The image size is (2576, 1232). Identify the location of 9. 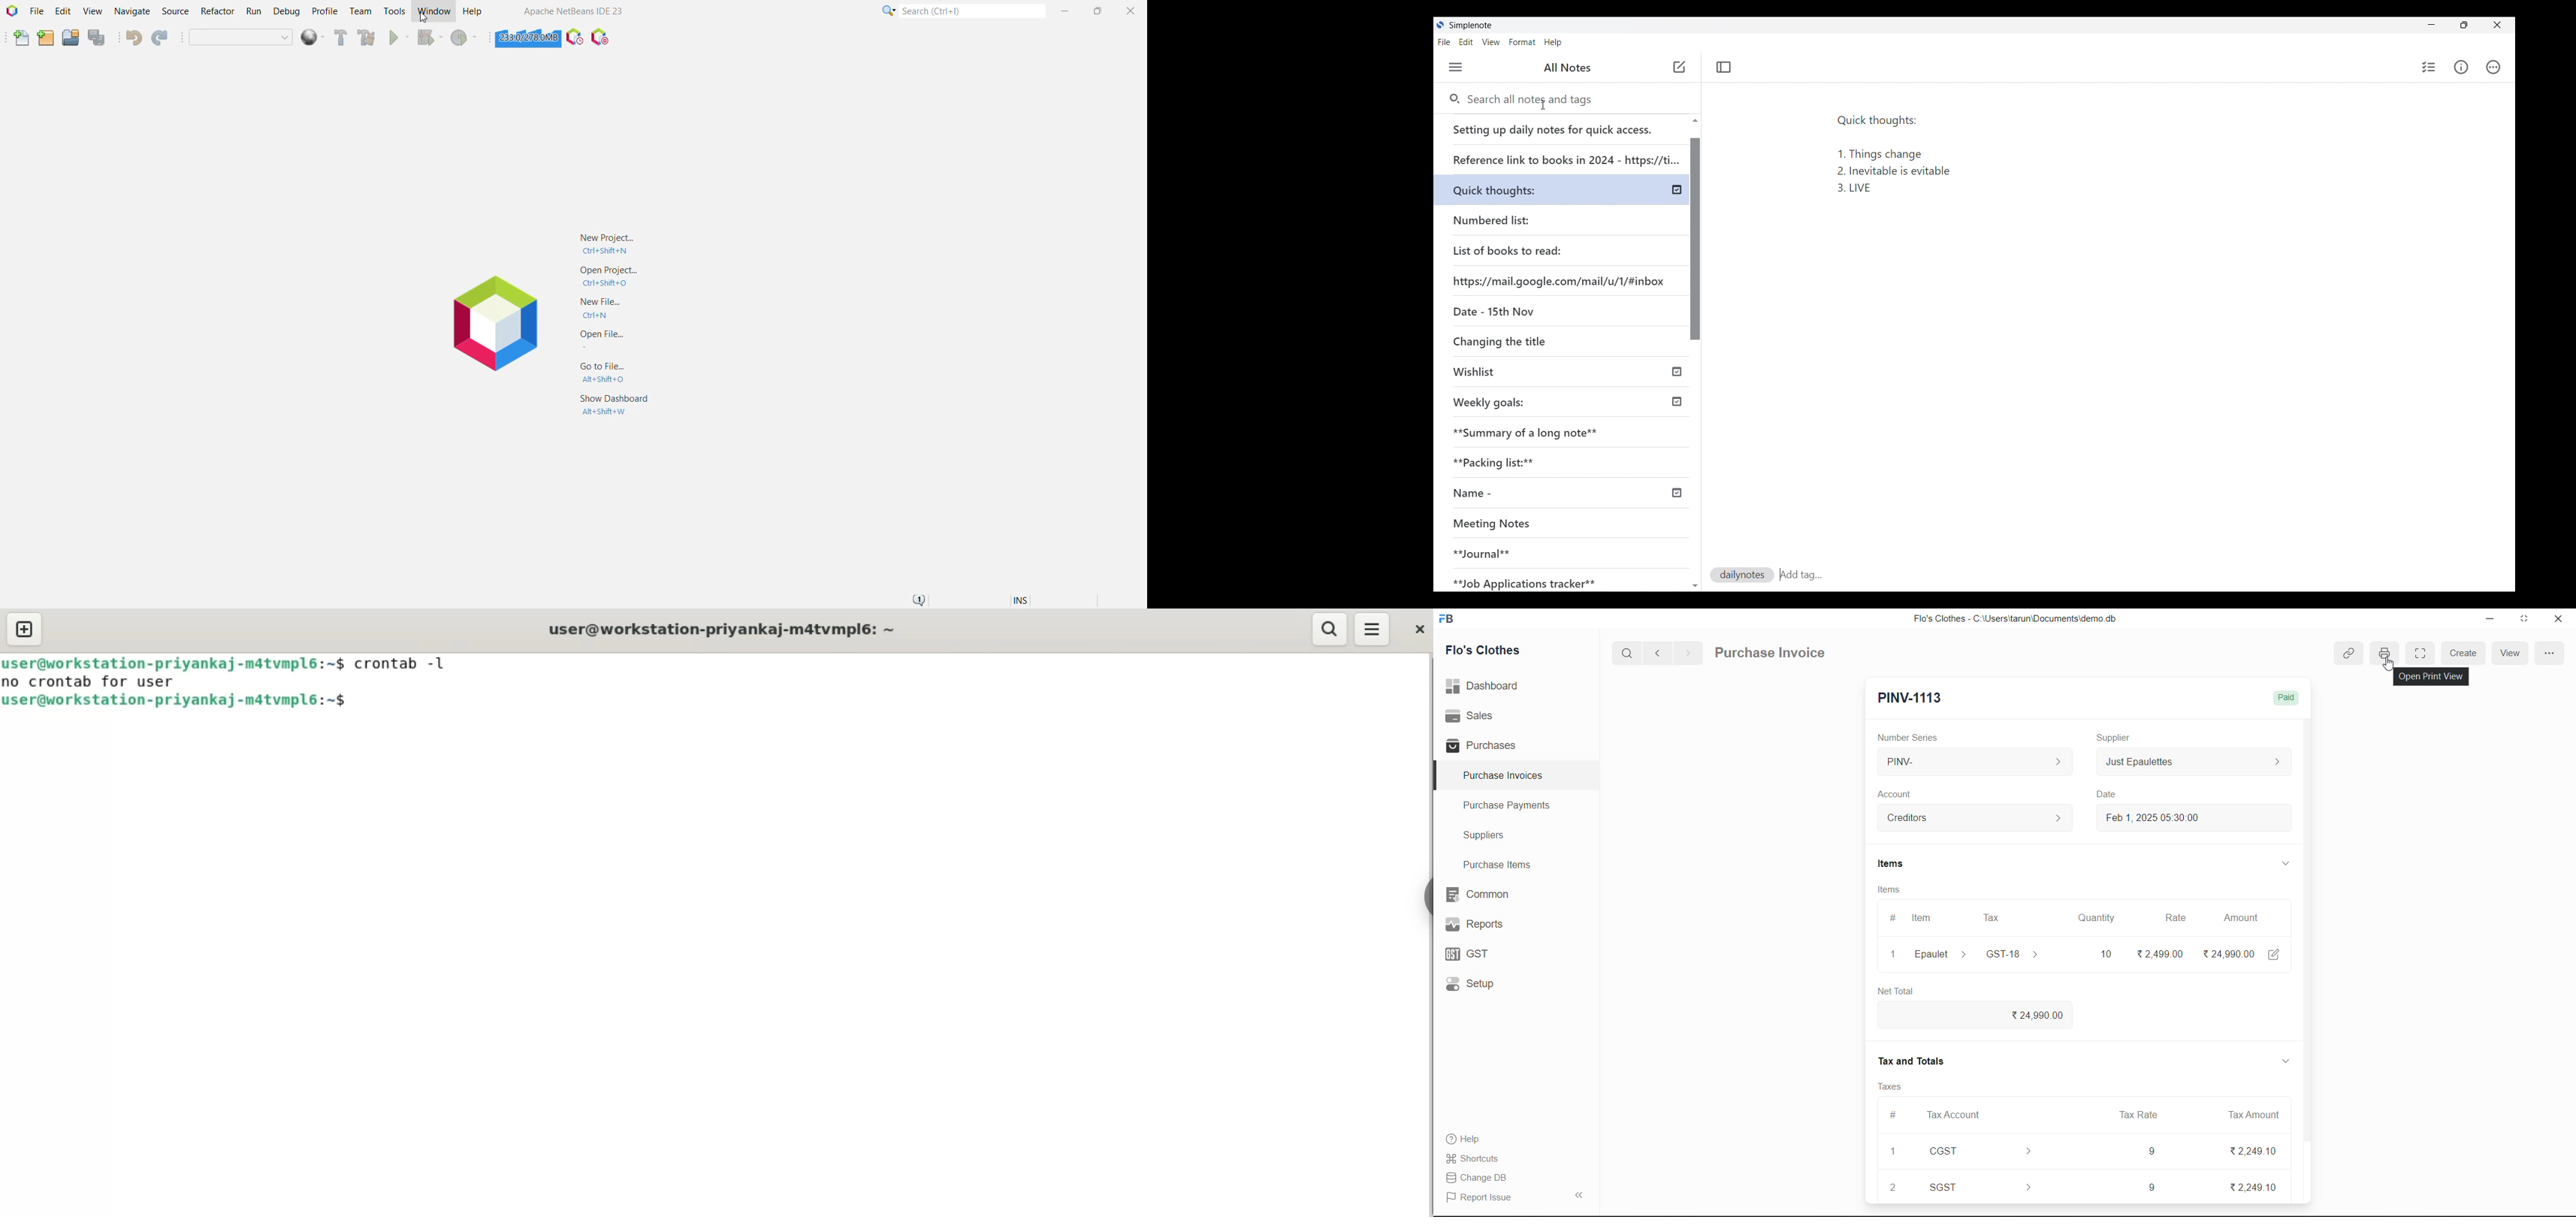
(2151, 1153).